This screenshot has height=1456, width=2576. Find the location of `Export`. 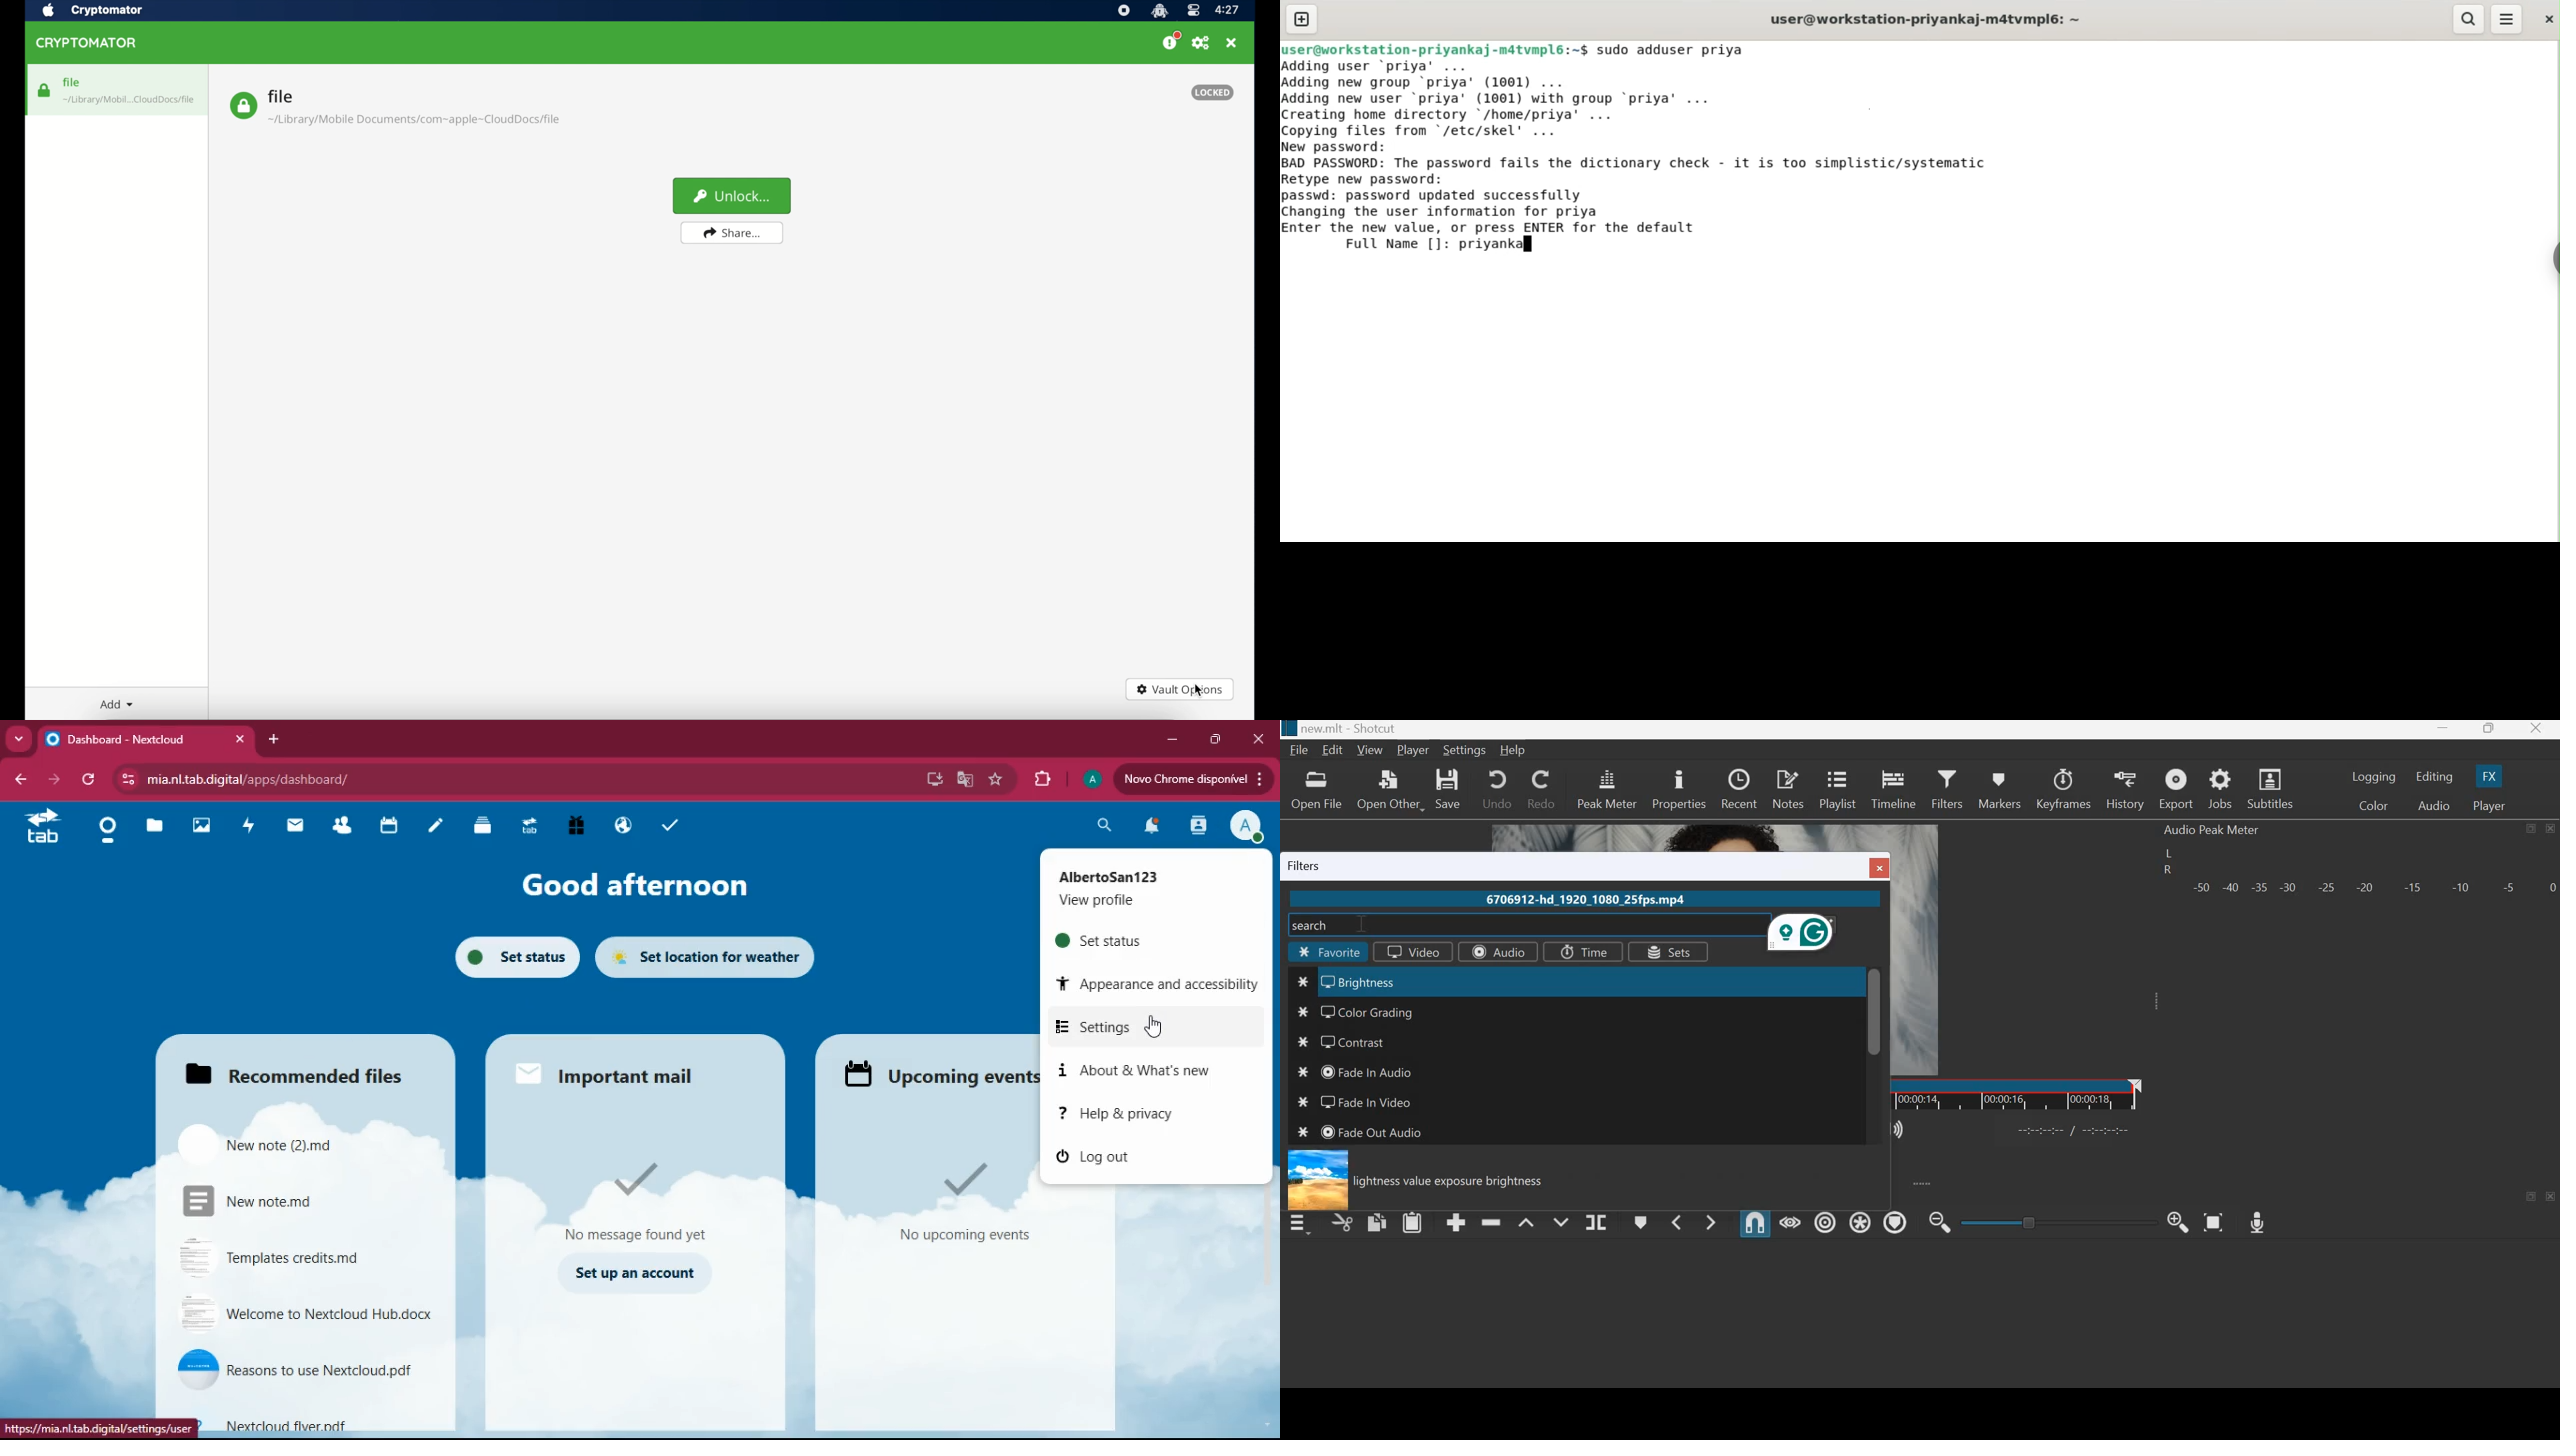

Export is located at coordinates (2175, 790).